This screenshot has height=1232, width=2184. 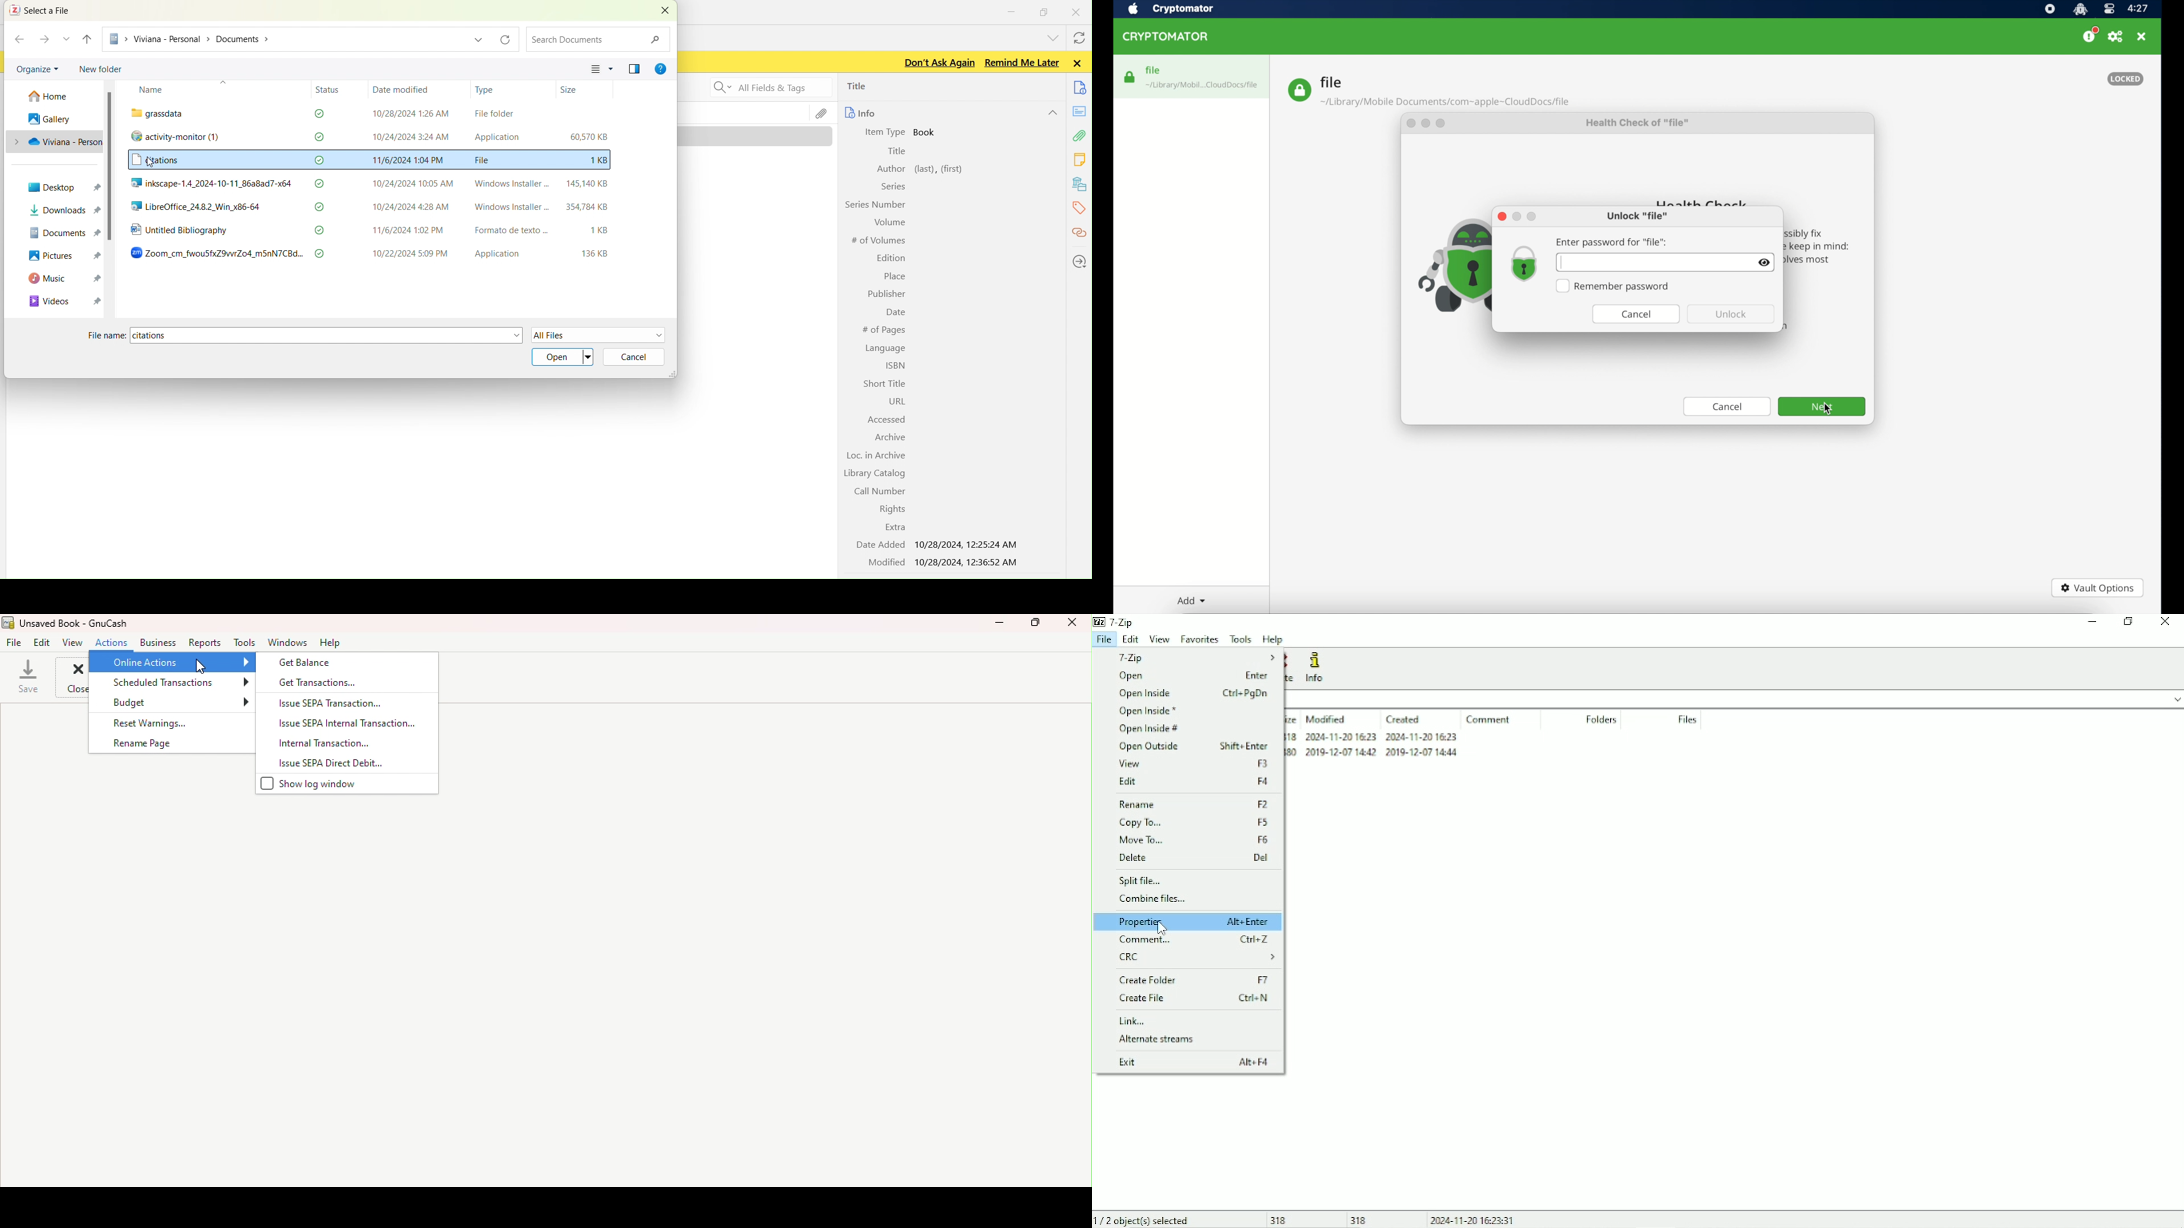 What do you see at coordinates (1638, 125) in the screenshot?
I see `health check of "file"` at bounding box center [1638, 125].